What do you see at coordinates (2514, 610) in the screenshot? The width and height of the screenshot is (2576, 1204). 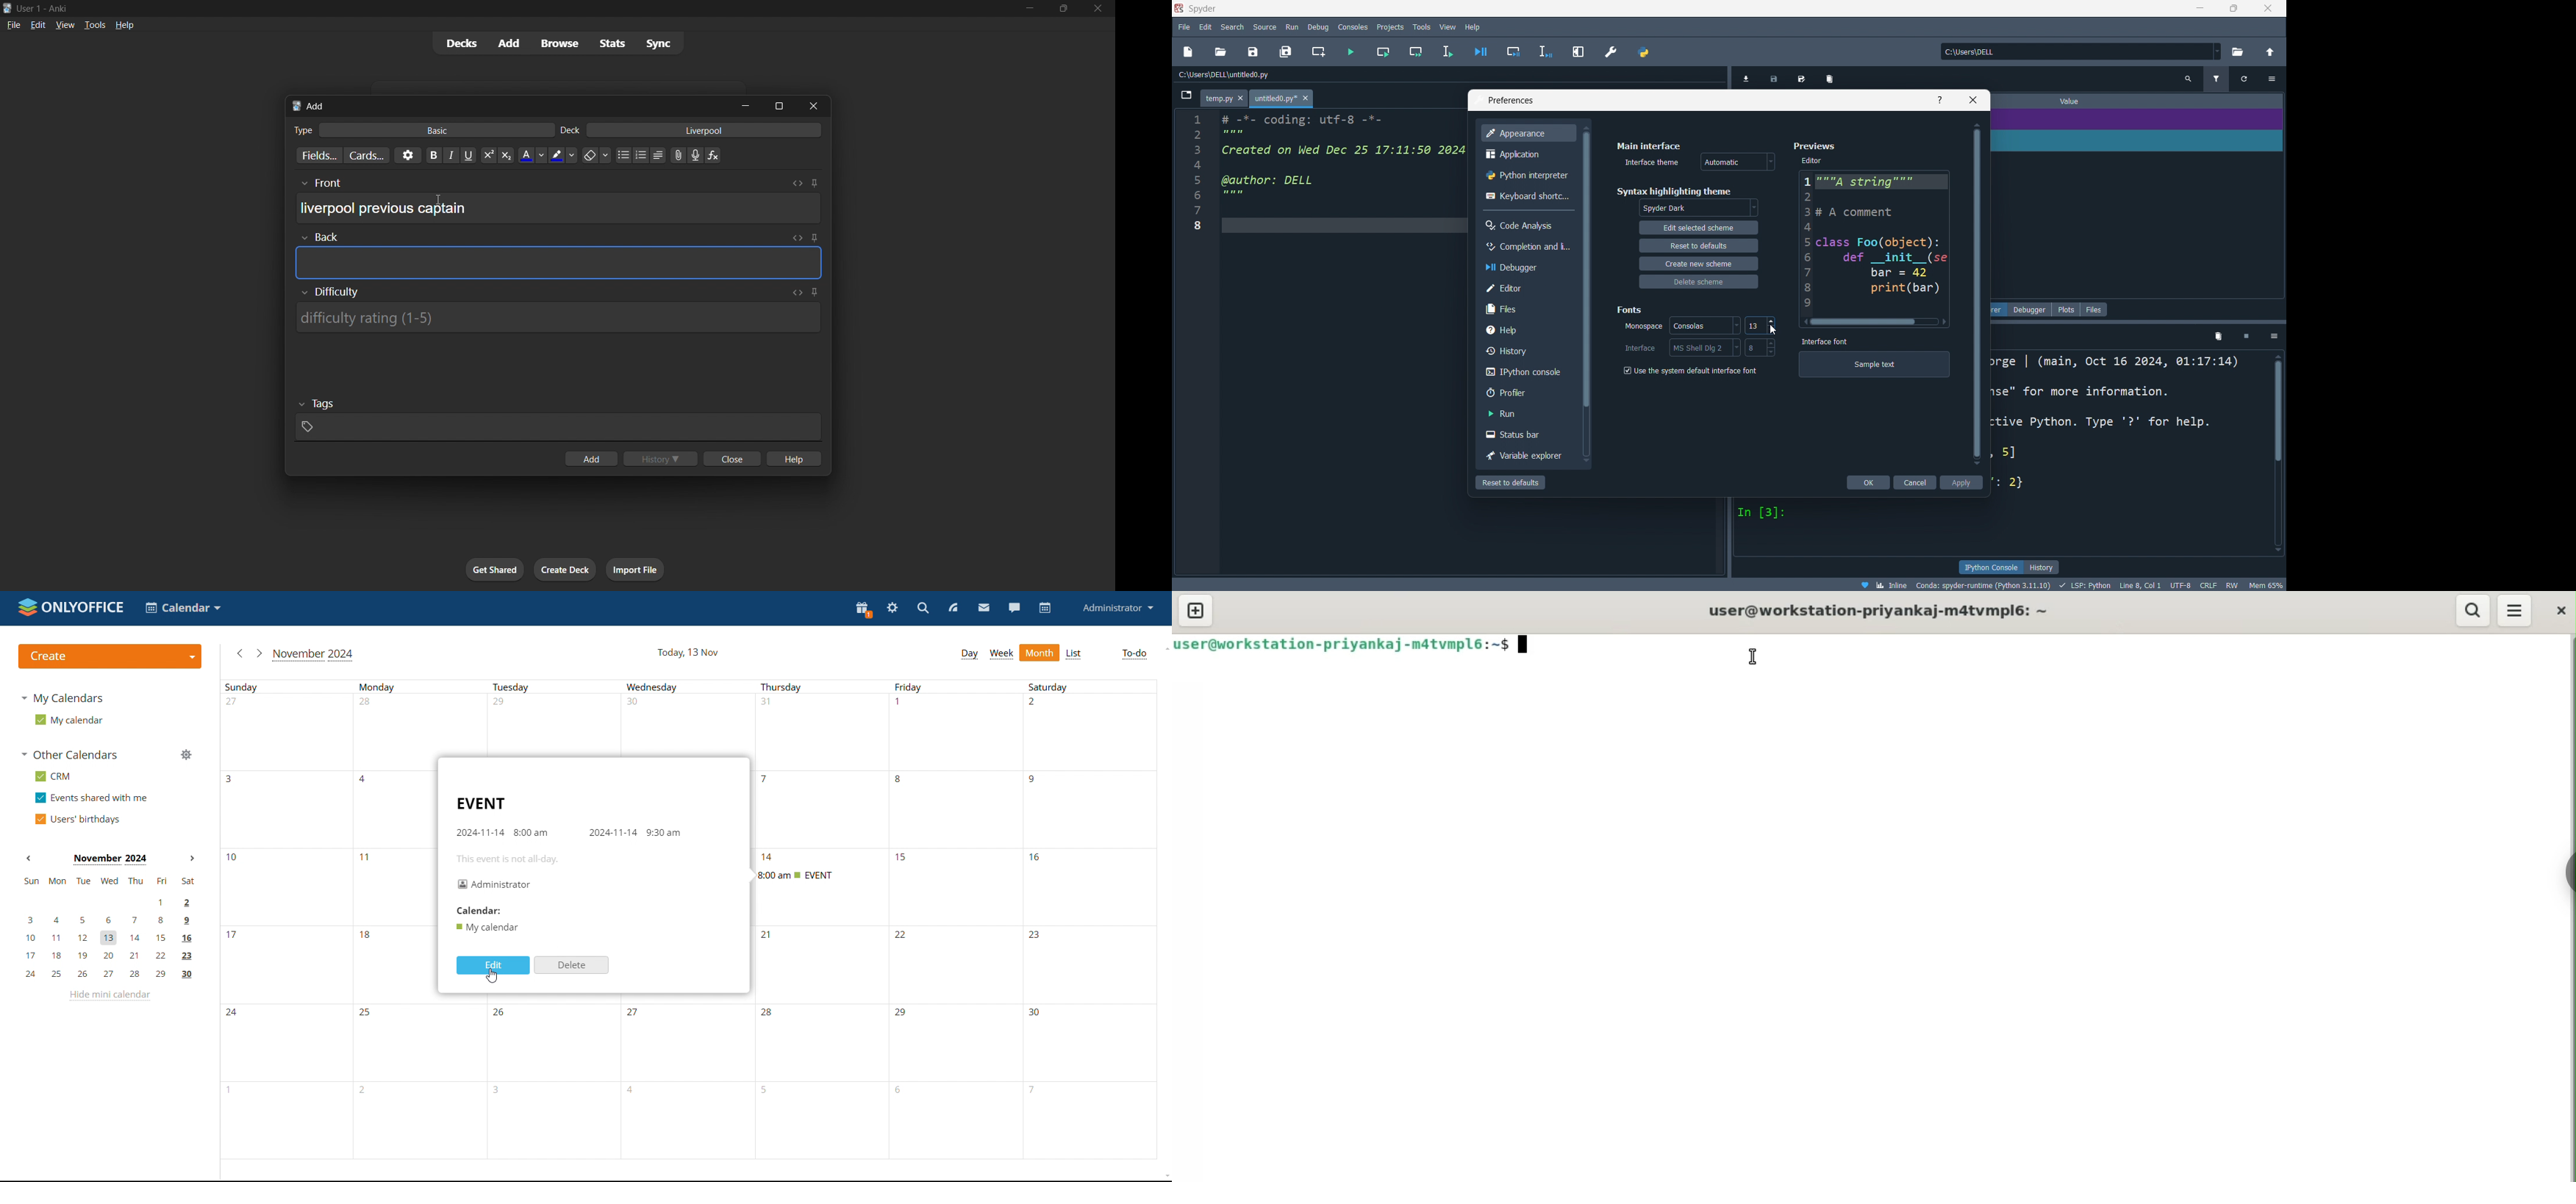 I see `menu` at bounding box center [2514, 610].